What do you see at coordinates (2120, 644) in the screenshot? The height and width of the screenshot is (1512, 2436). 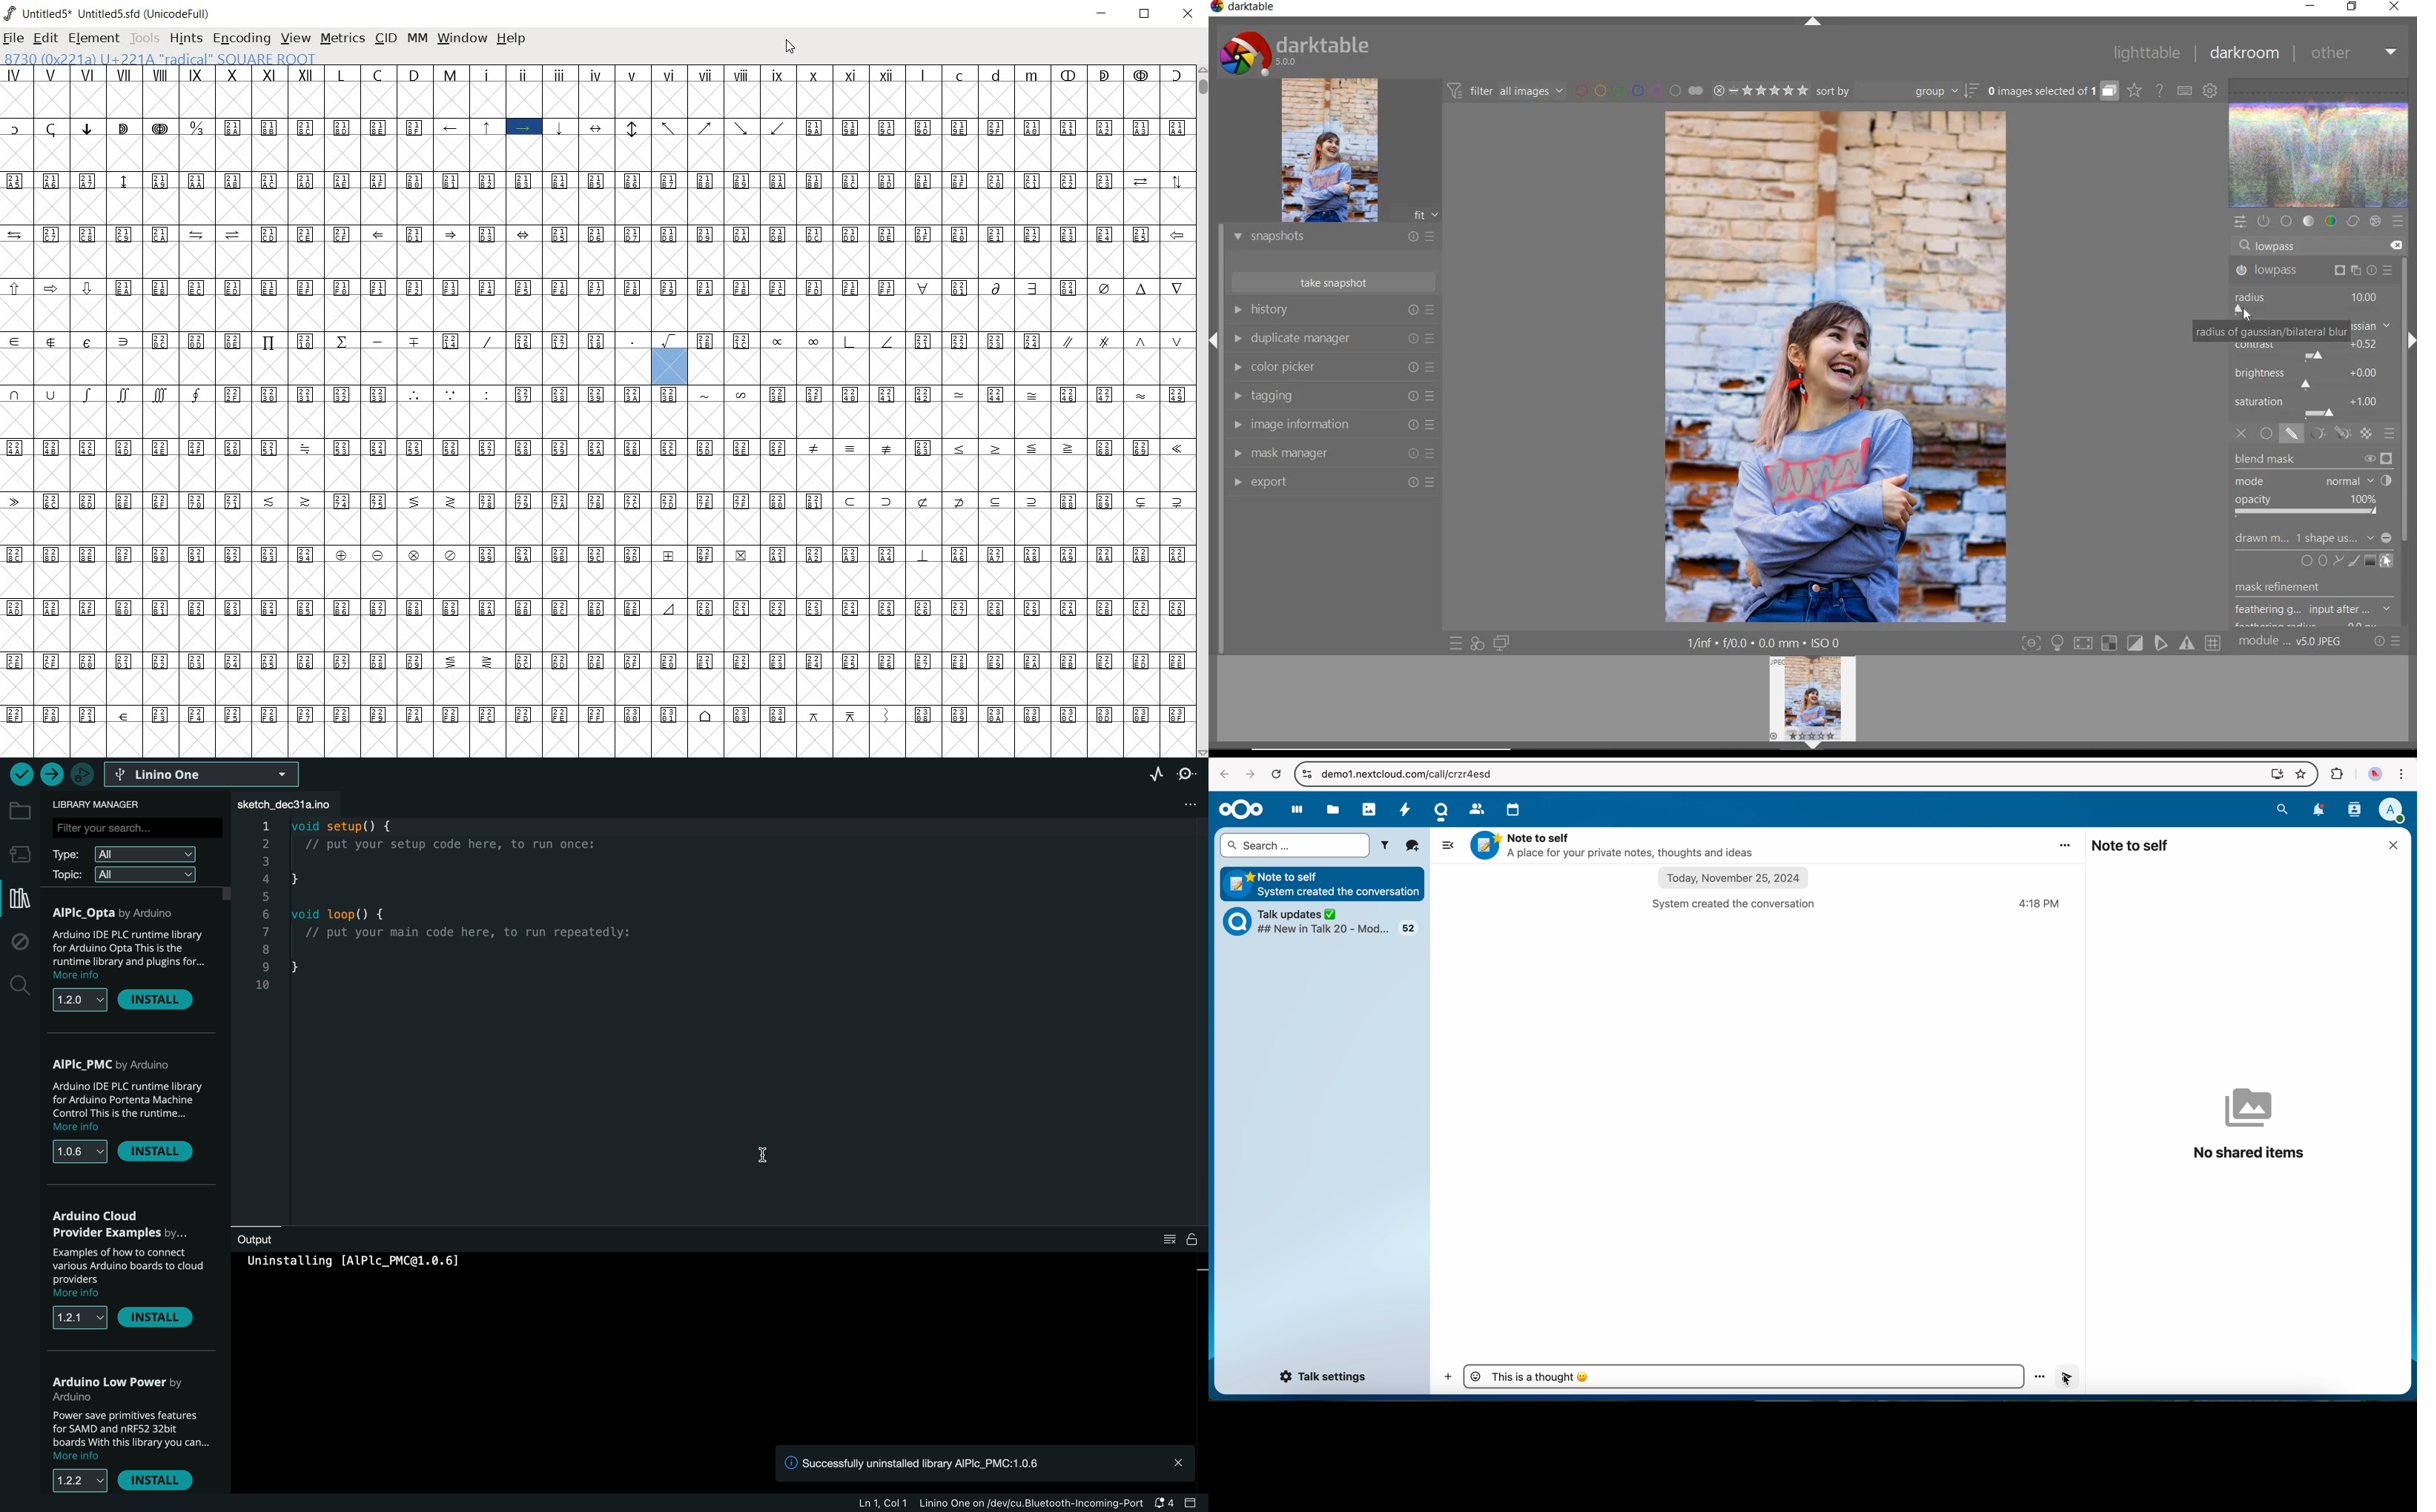 I see `Toggle modes` at bounding box center [2120, 644].